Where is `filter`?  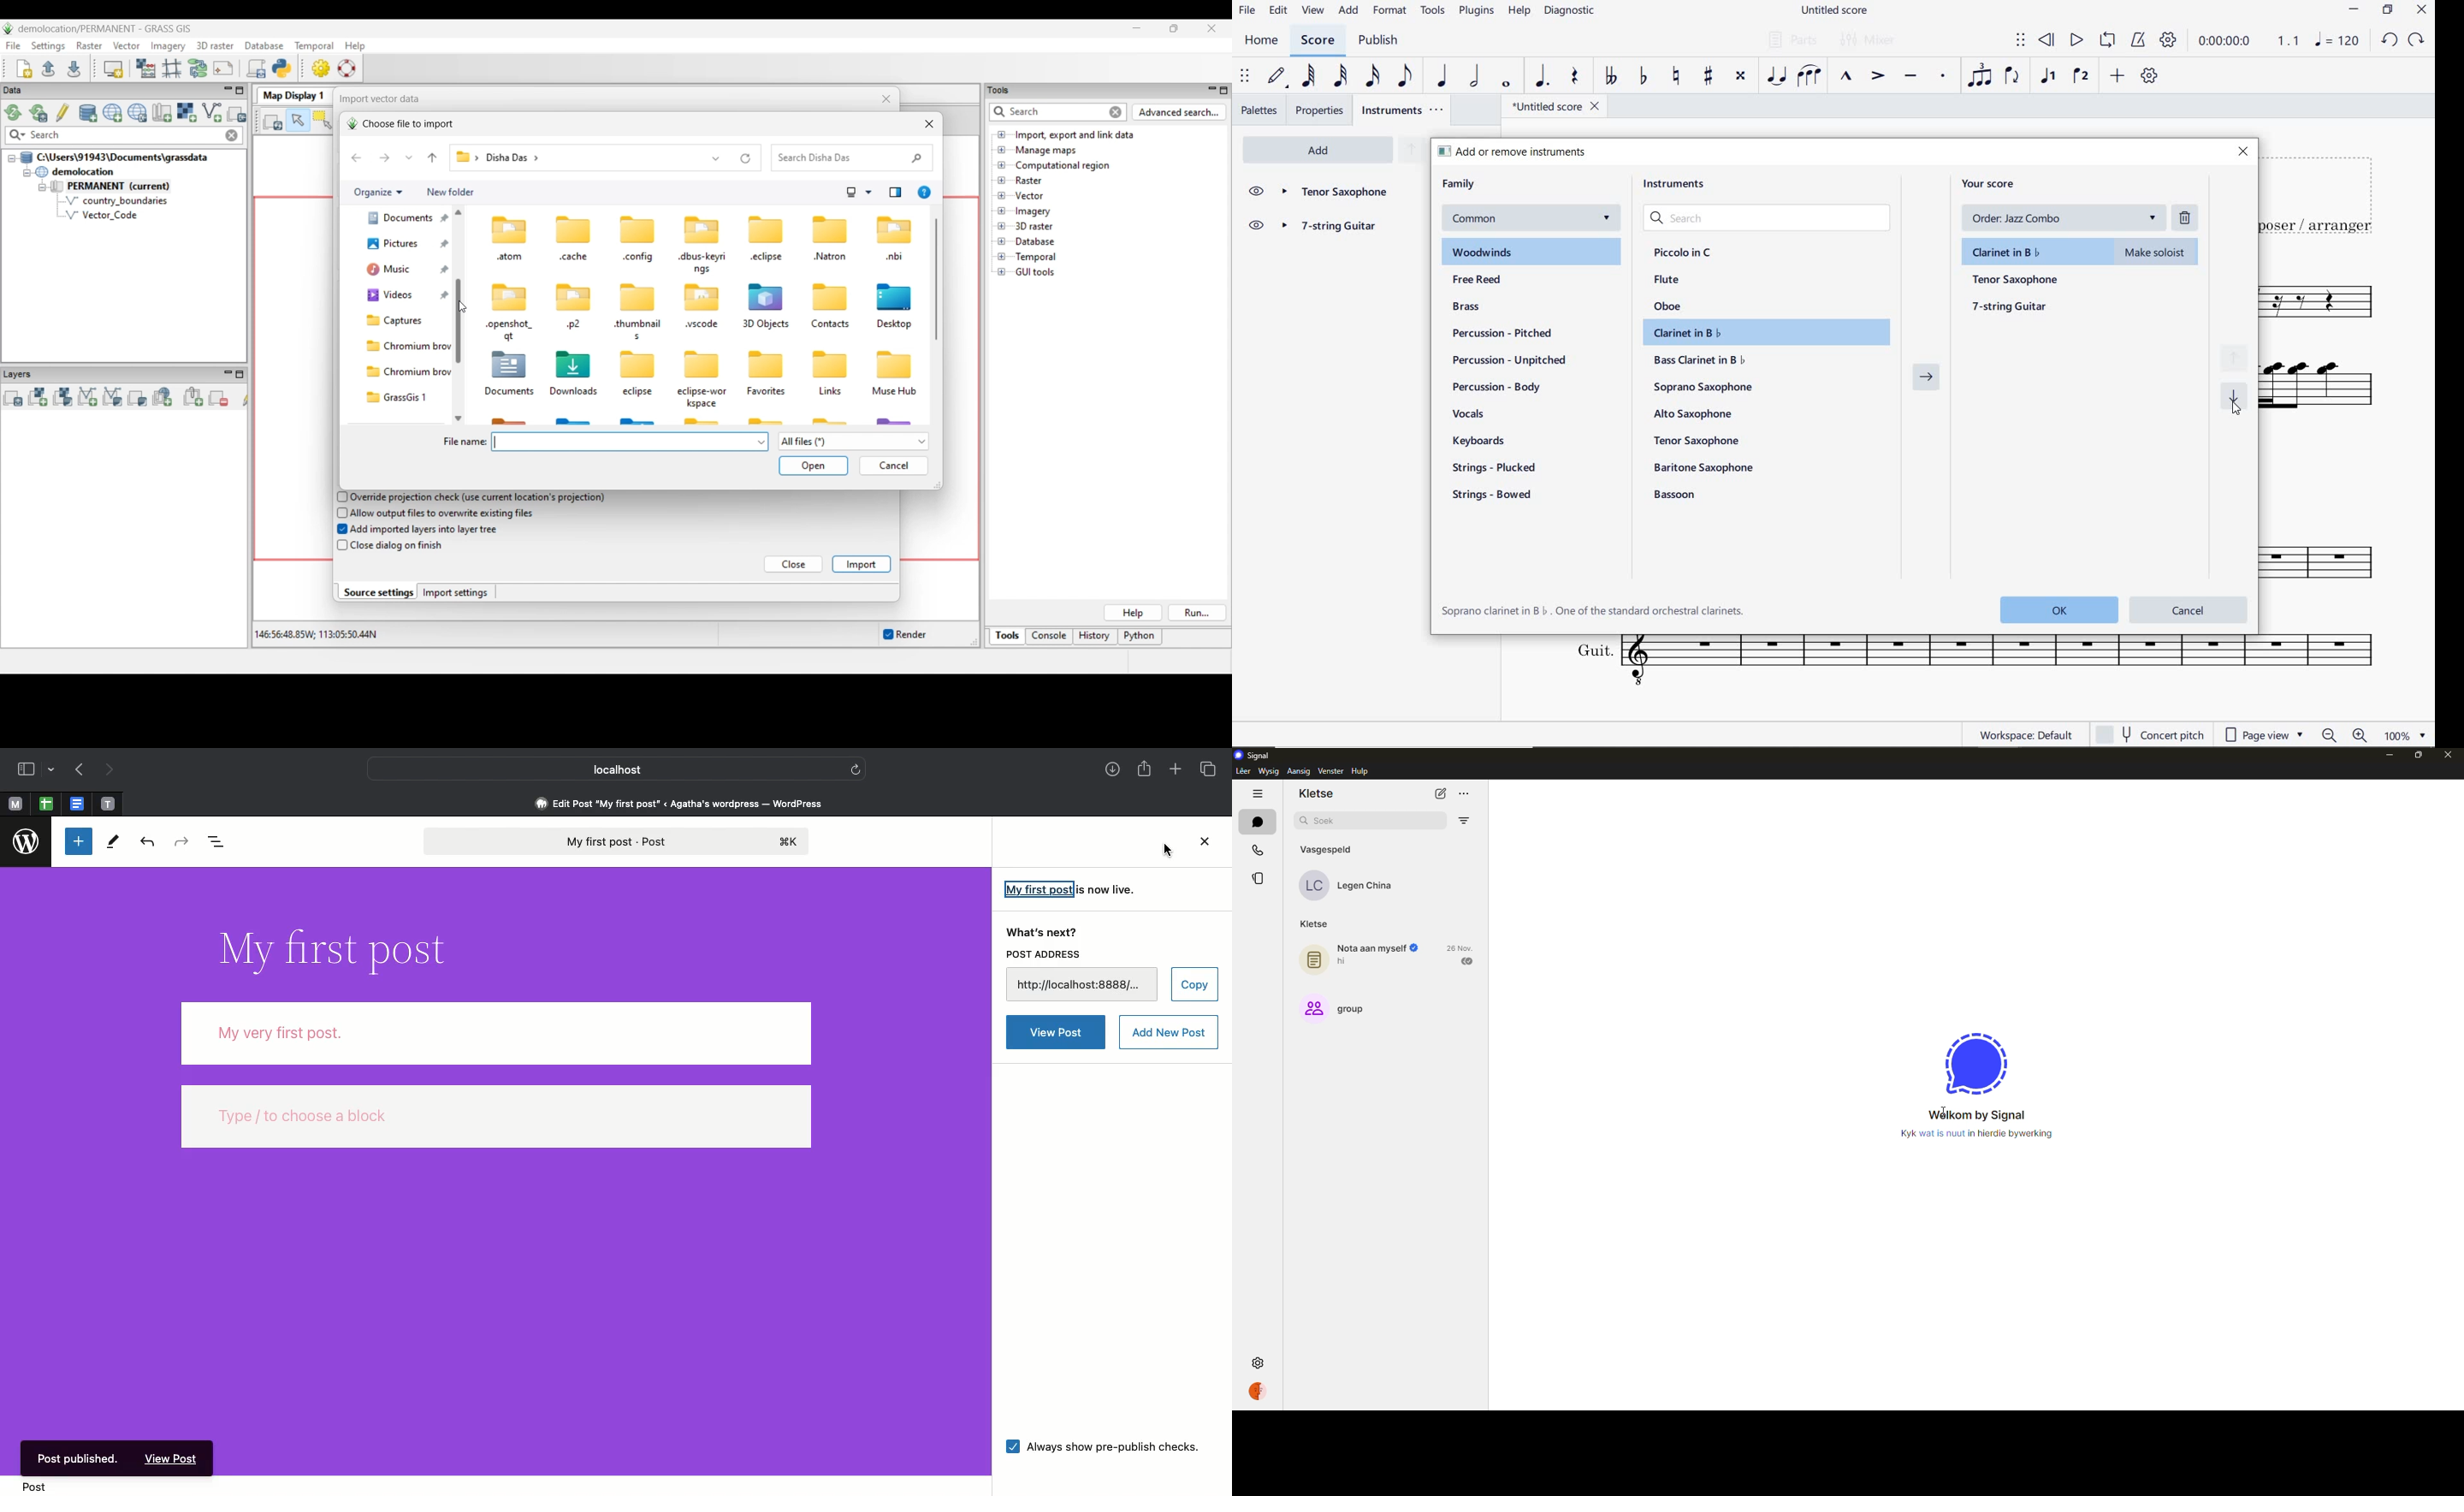
filter is located at coordinates (1465, 820).